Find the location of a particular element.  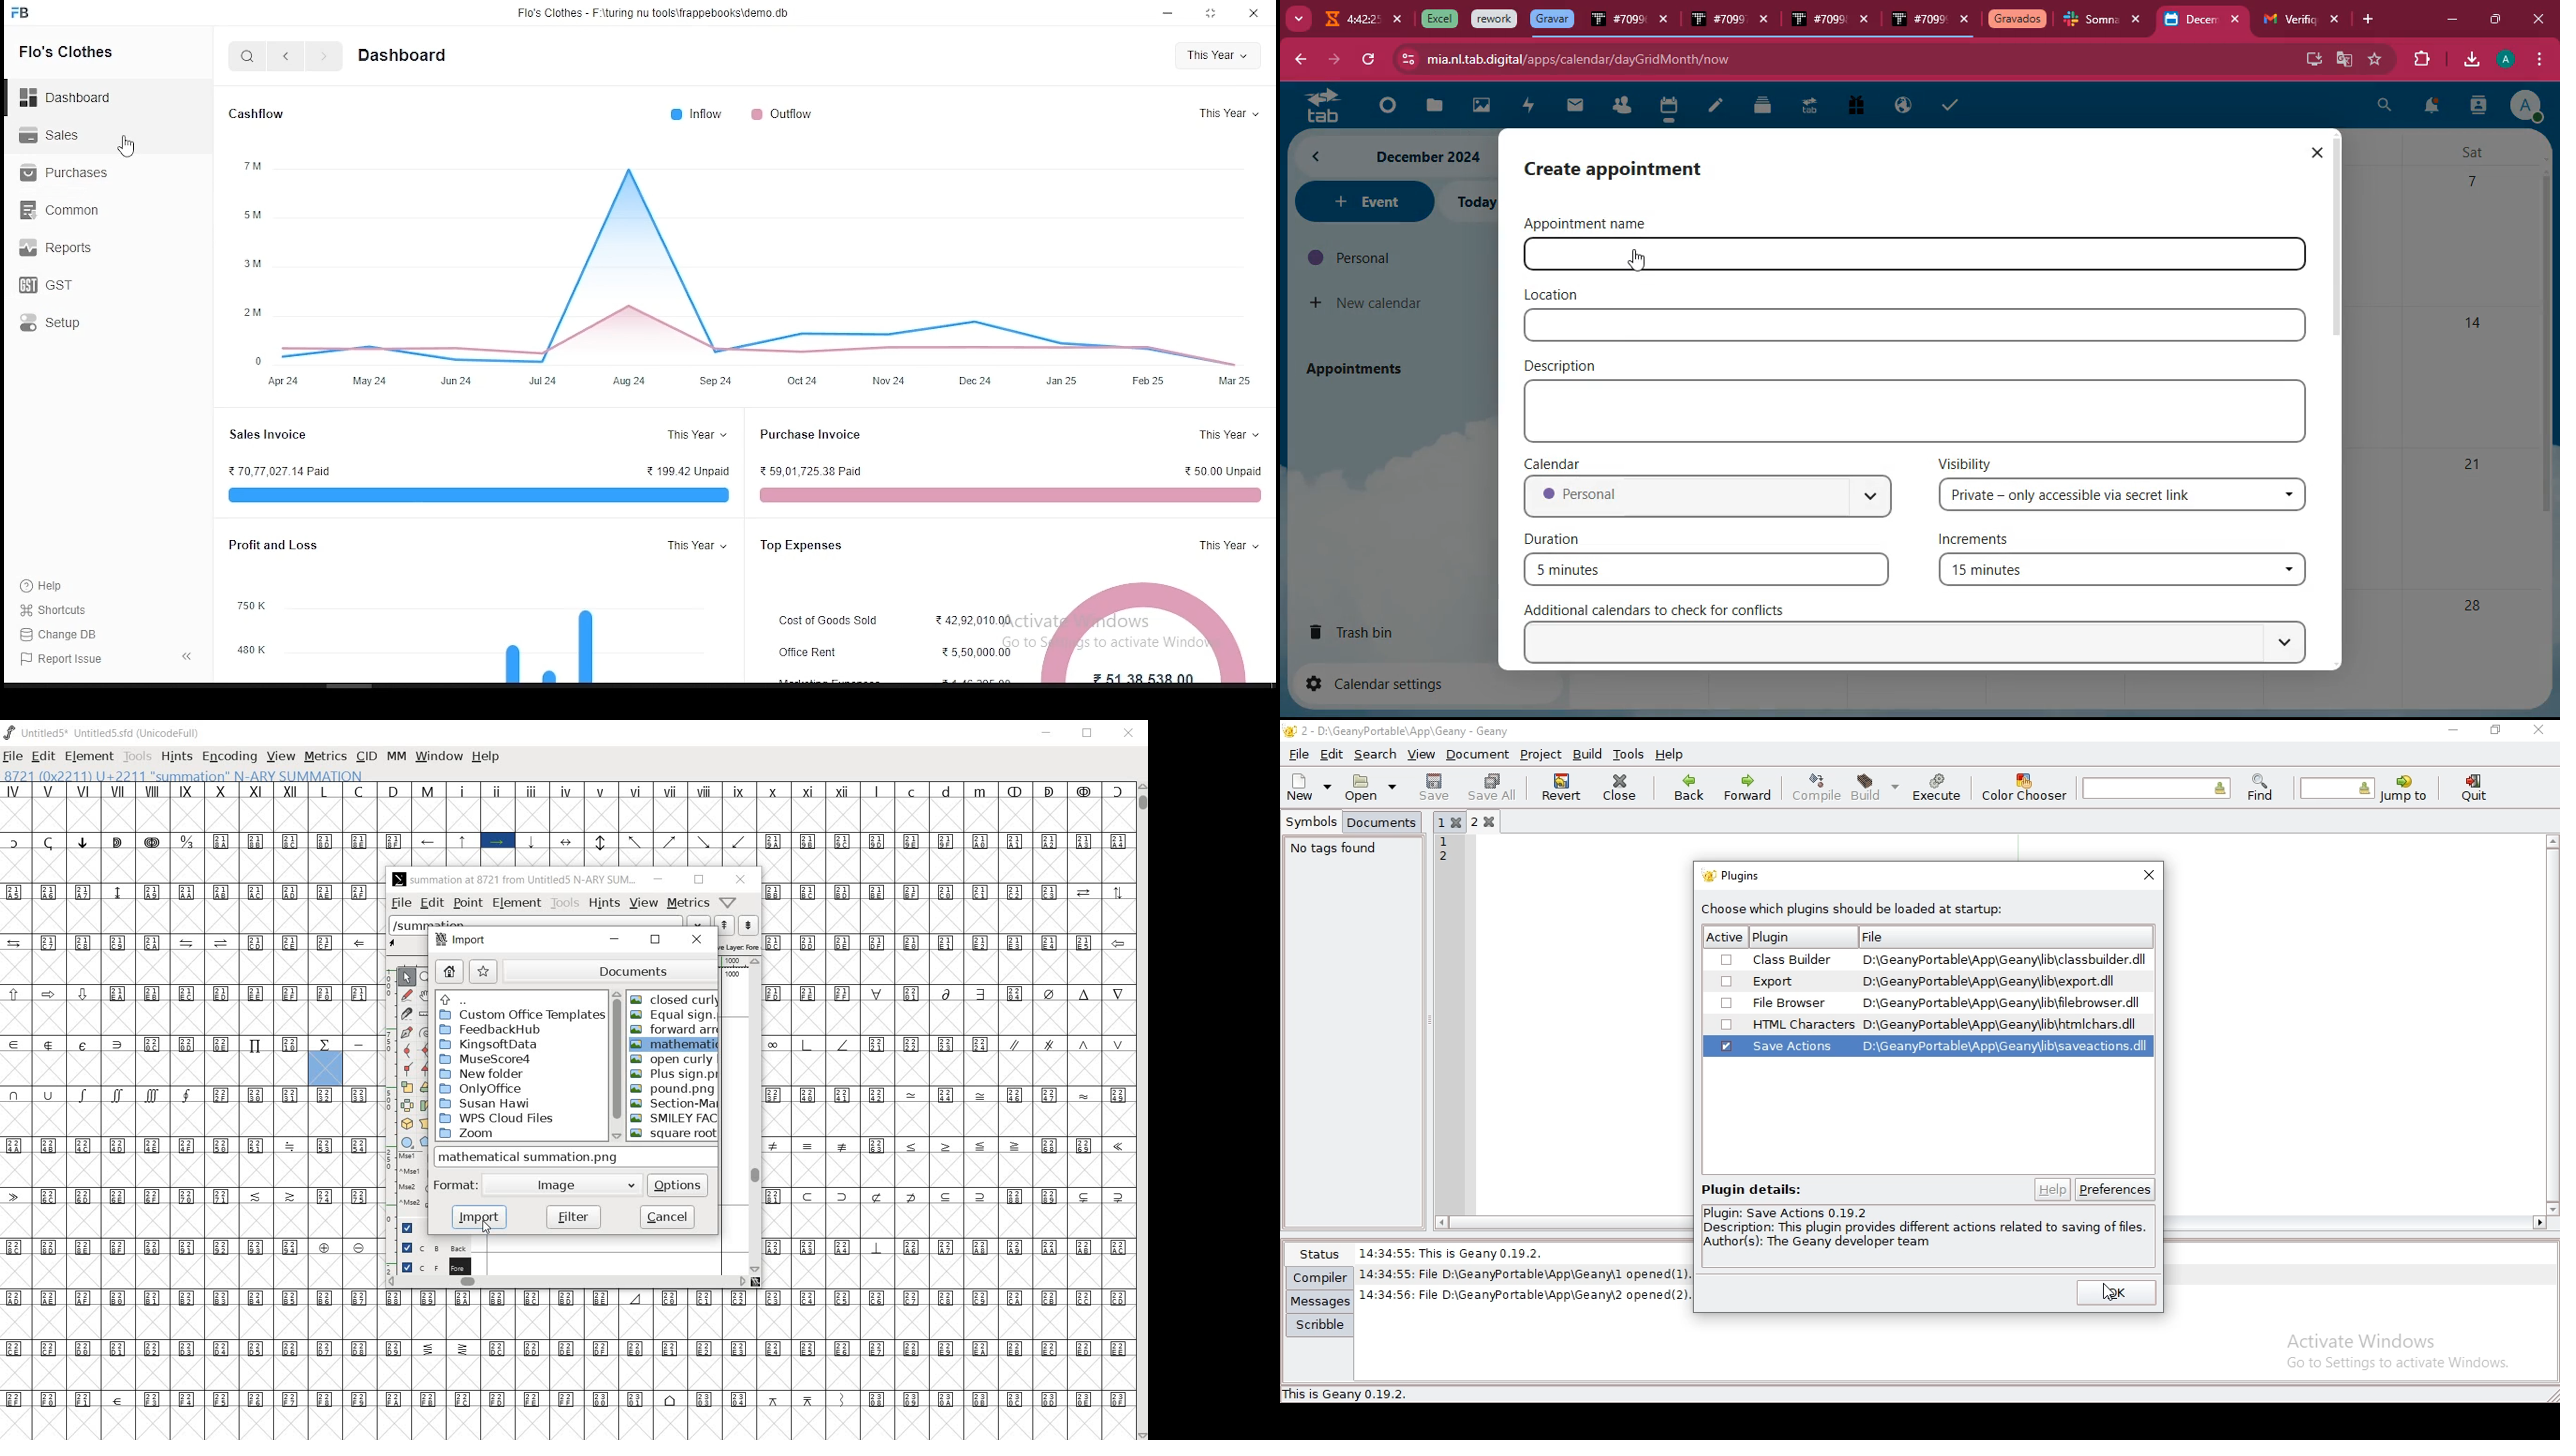

tab is located at coordinates (1617, 22).